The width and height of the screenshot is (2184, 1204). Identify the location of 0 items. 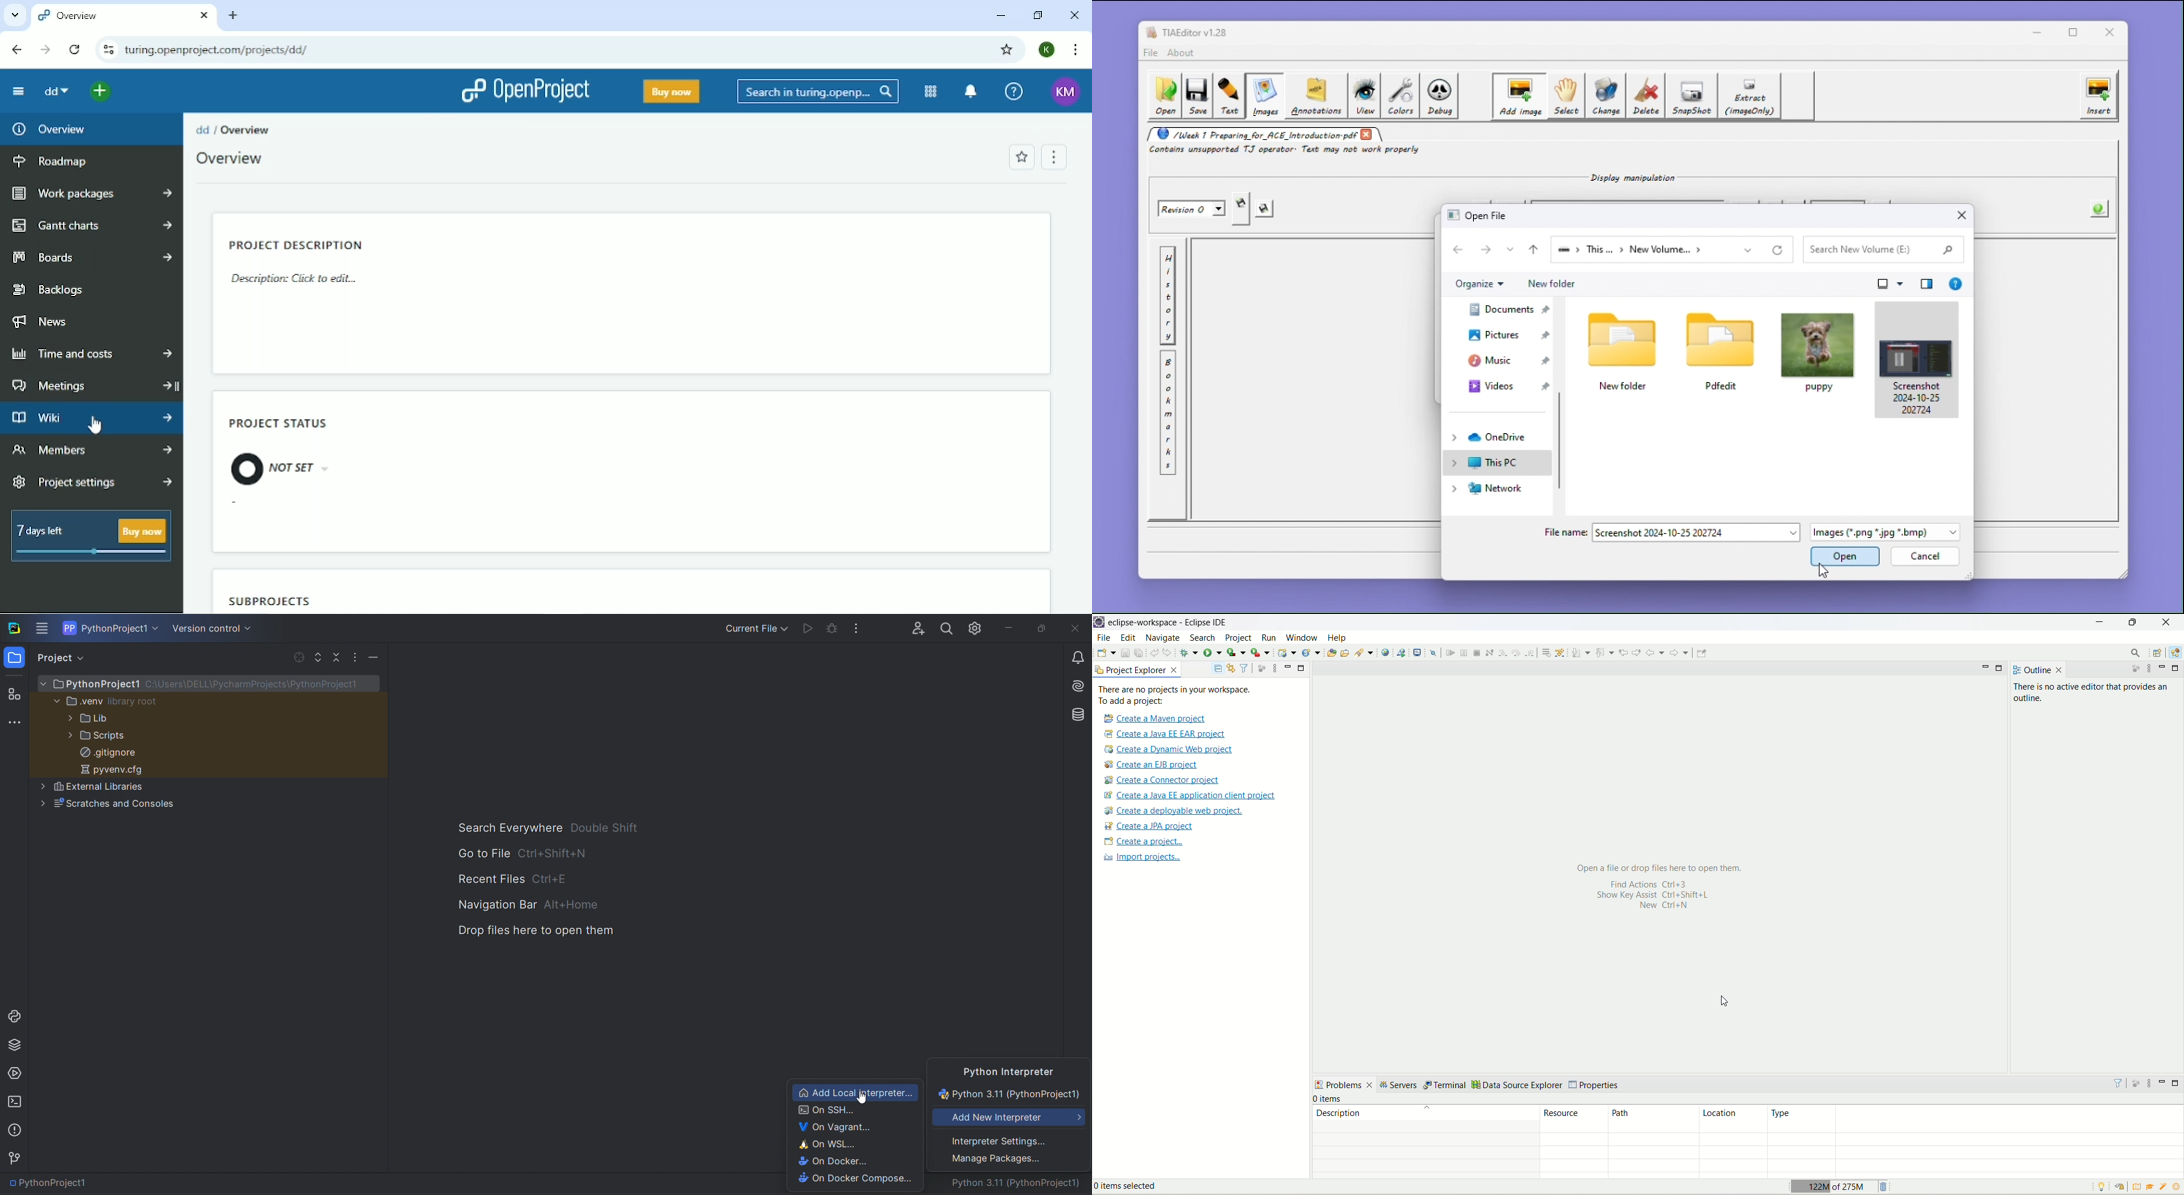
(1329, 1099).